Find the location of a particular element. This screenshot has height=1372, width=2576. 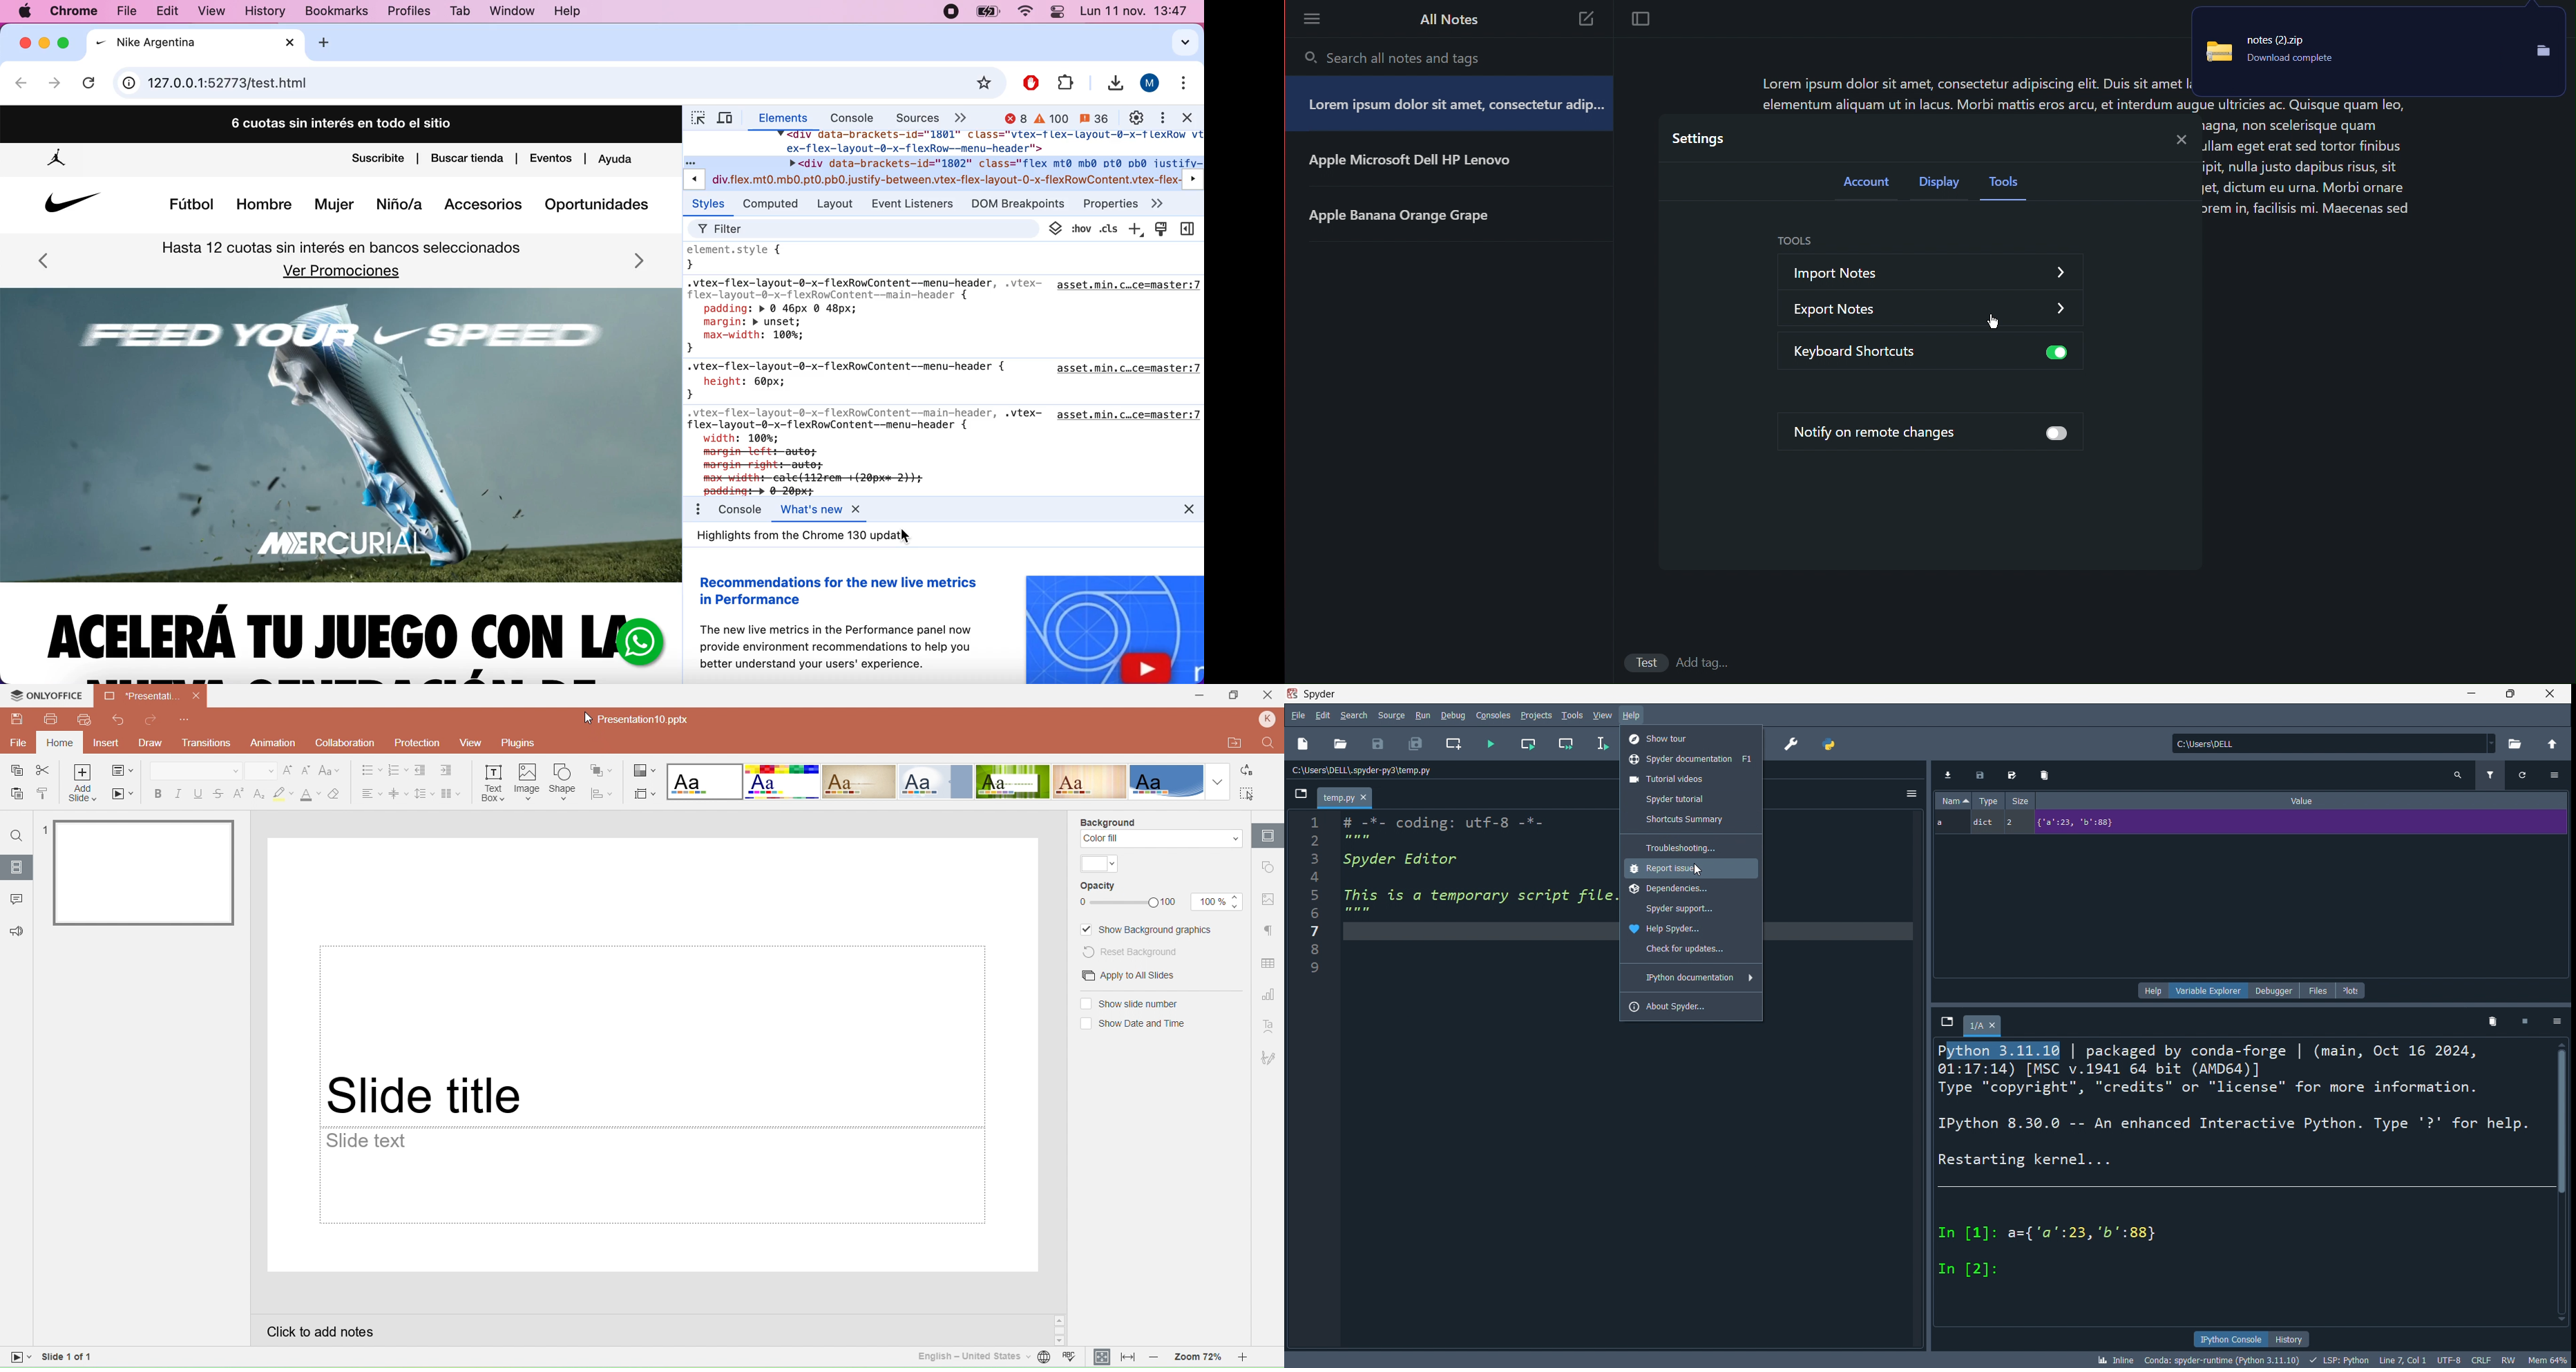

Font is located at coordinates (195, 770).